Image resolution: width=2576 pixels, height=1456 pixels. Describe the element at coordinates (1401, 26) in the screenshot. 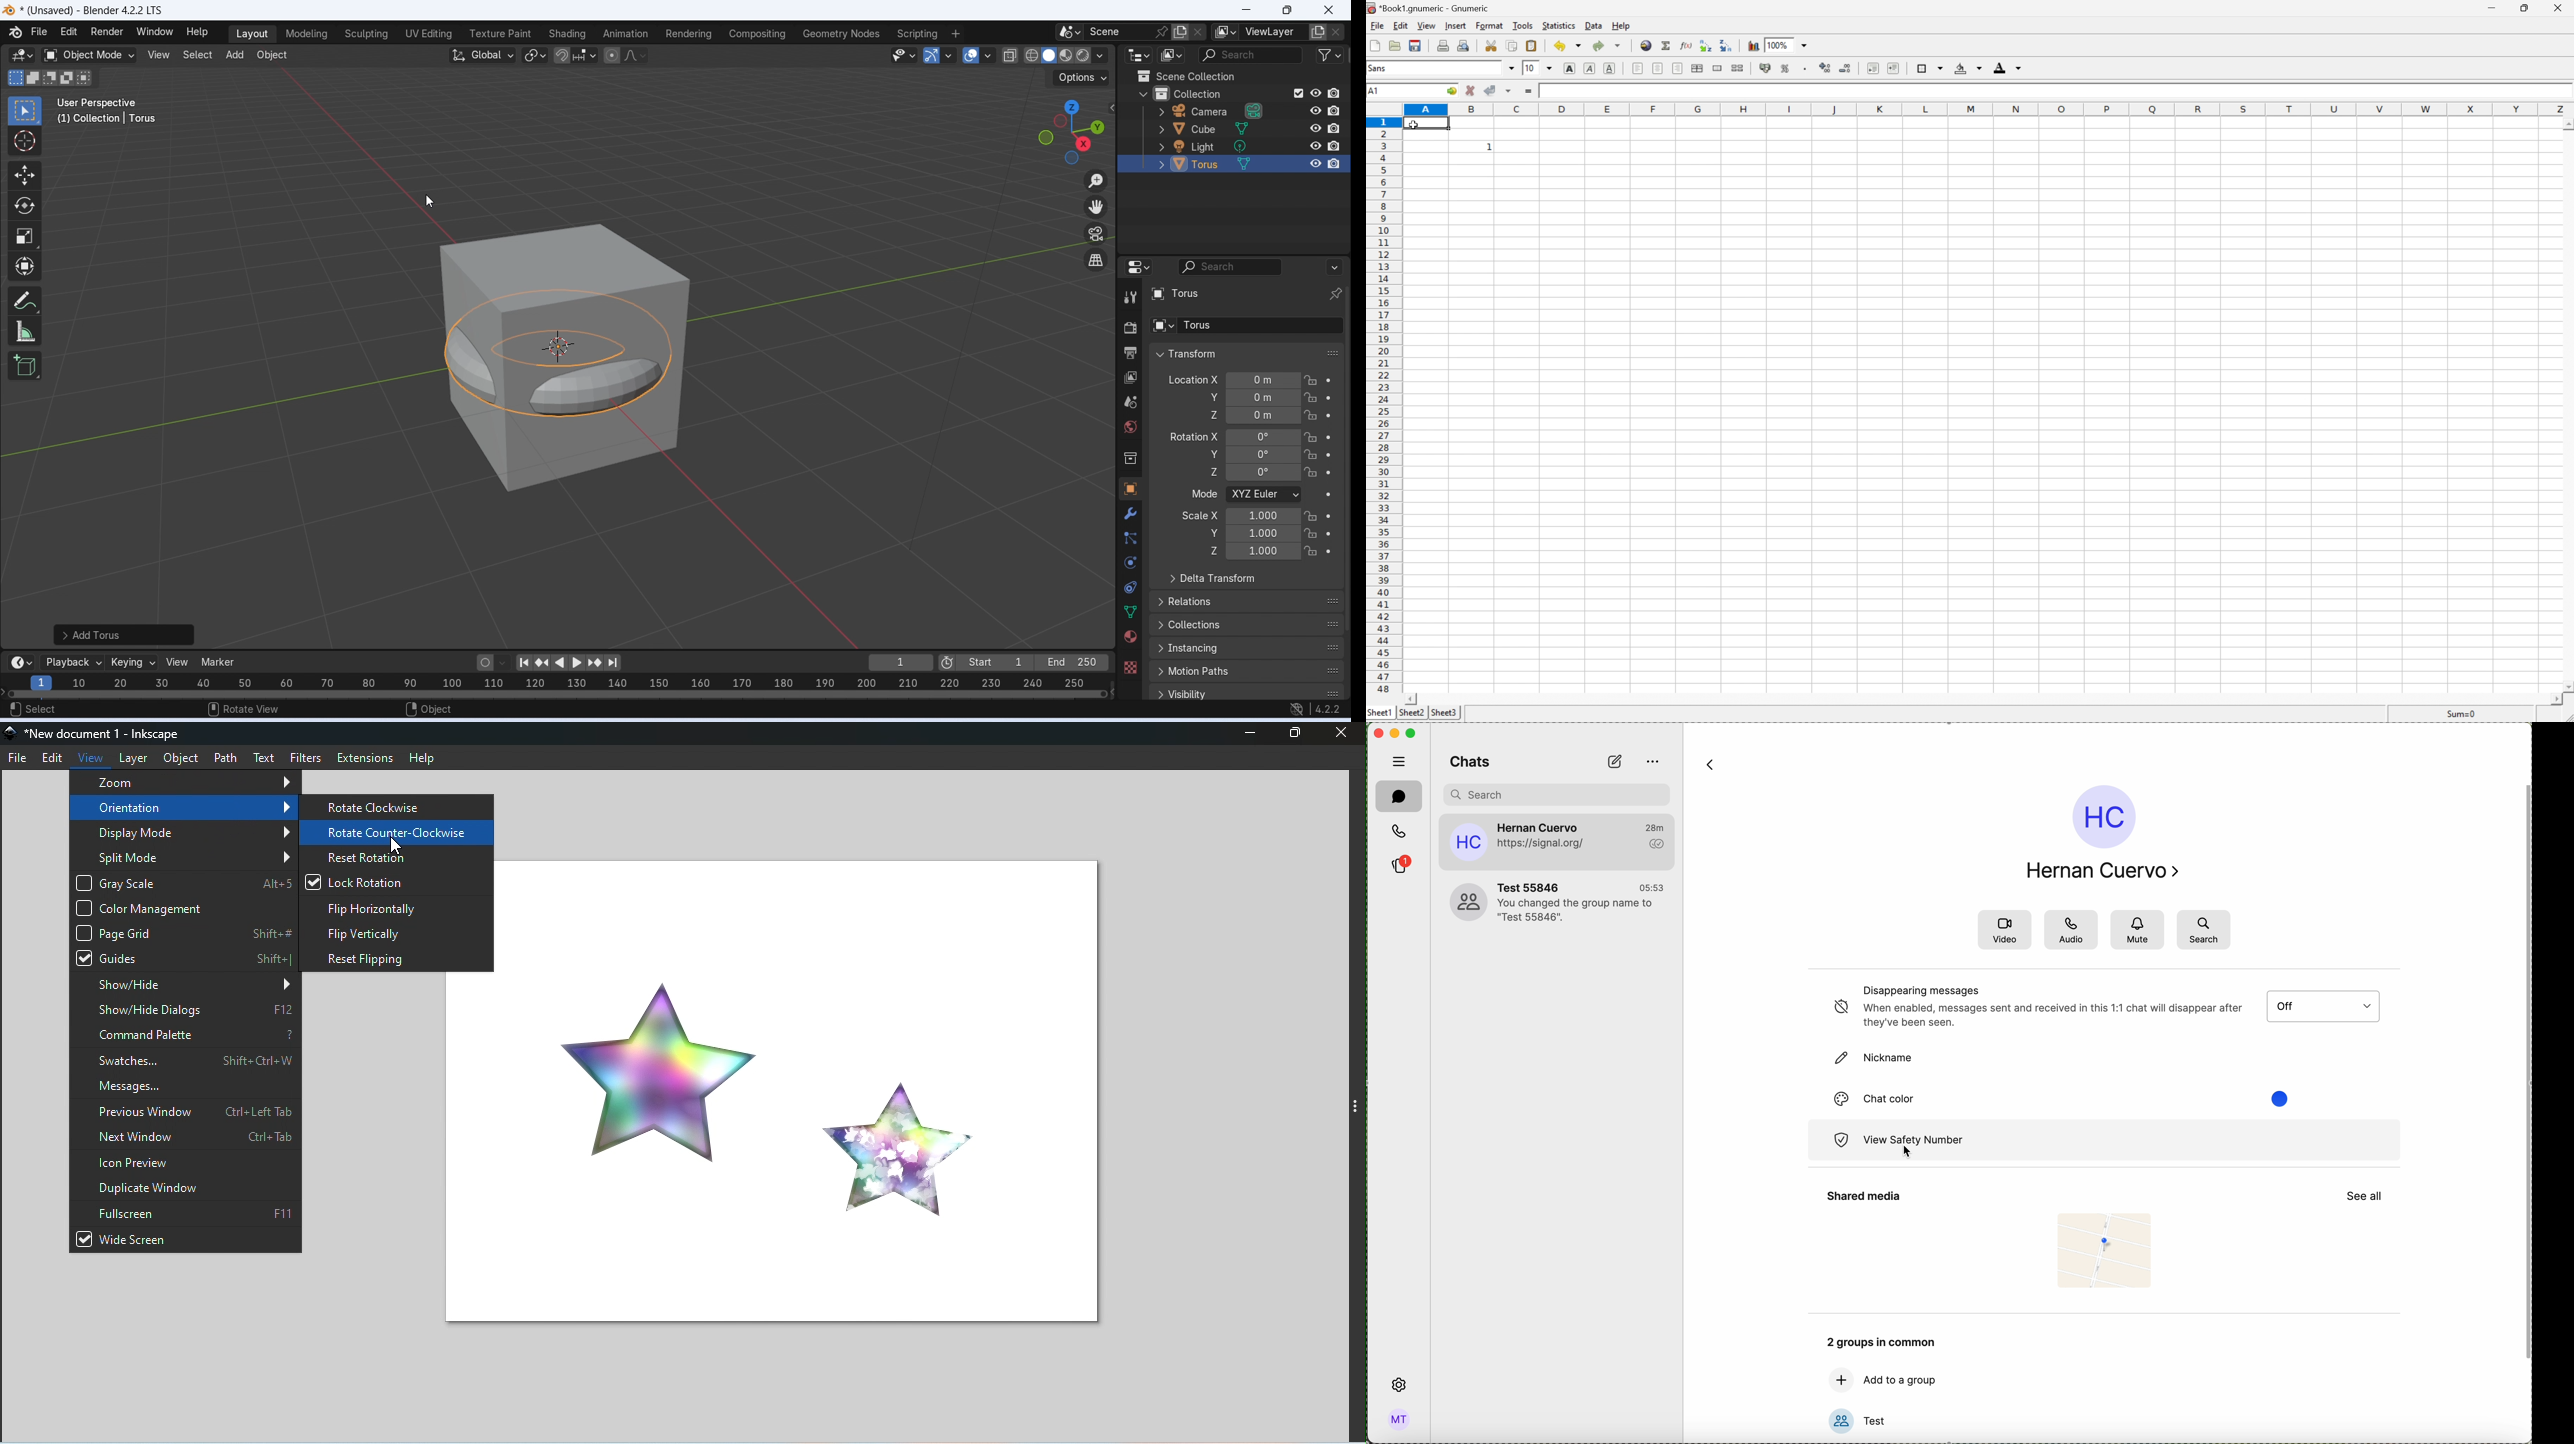

I see `edit` at that location.